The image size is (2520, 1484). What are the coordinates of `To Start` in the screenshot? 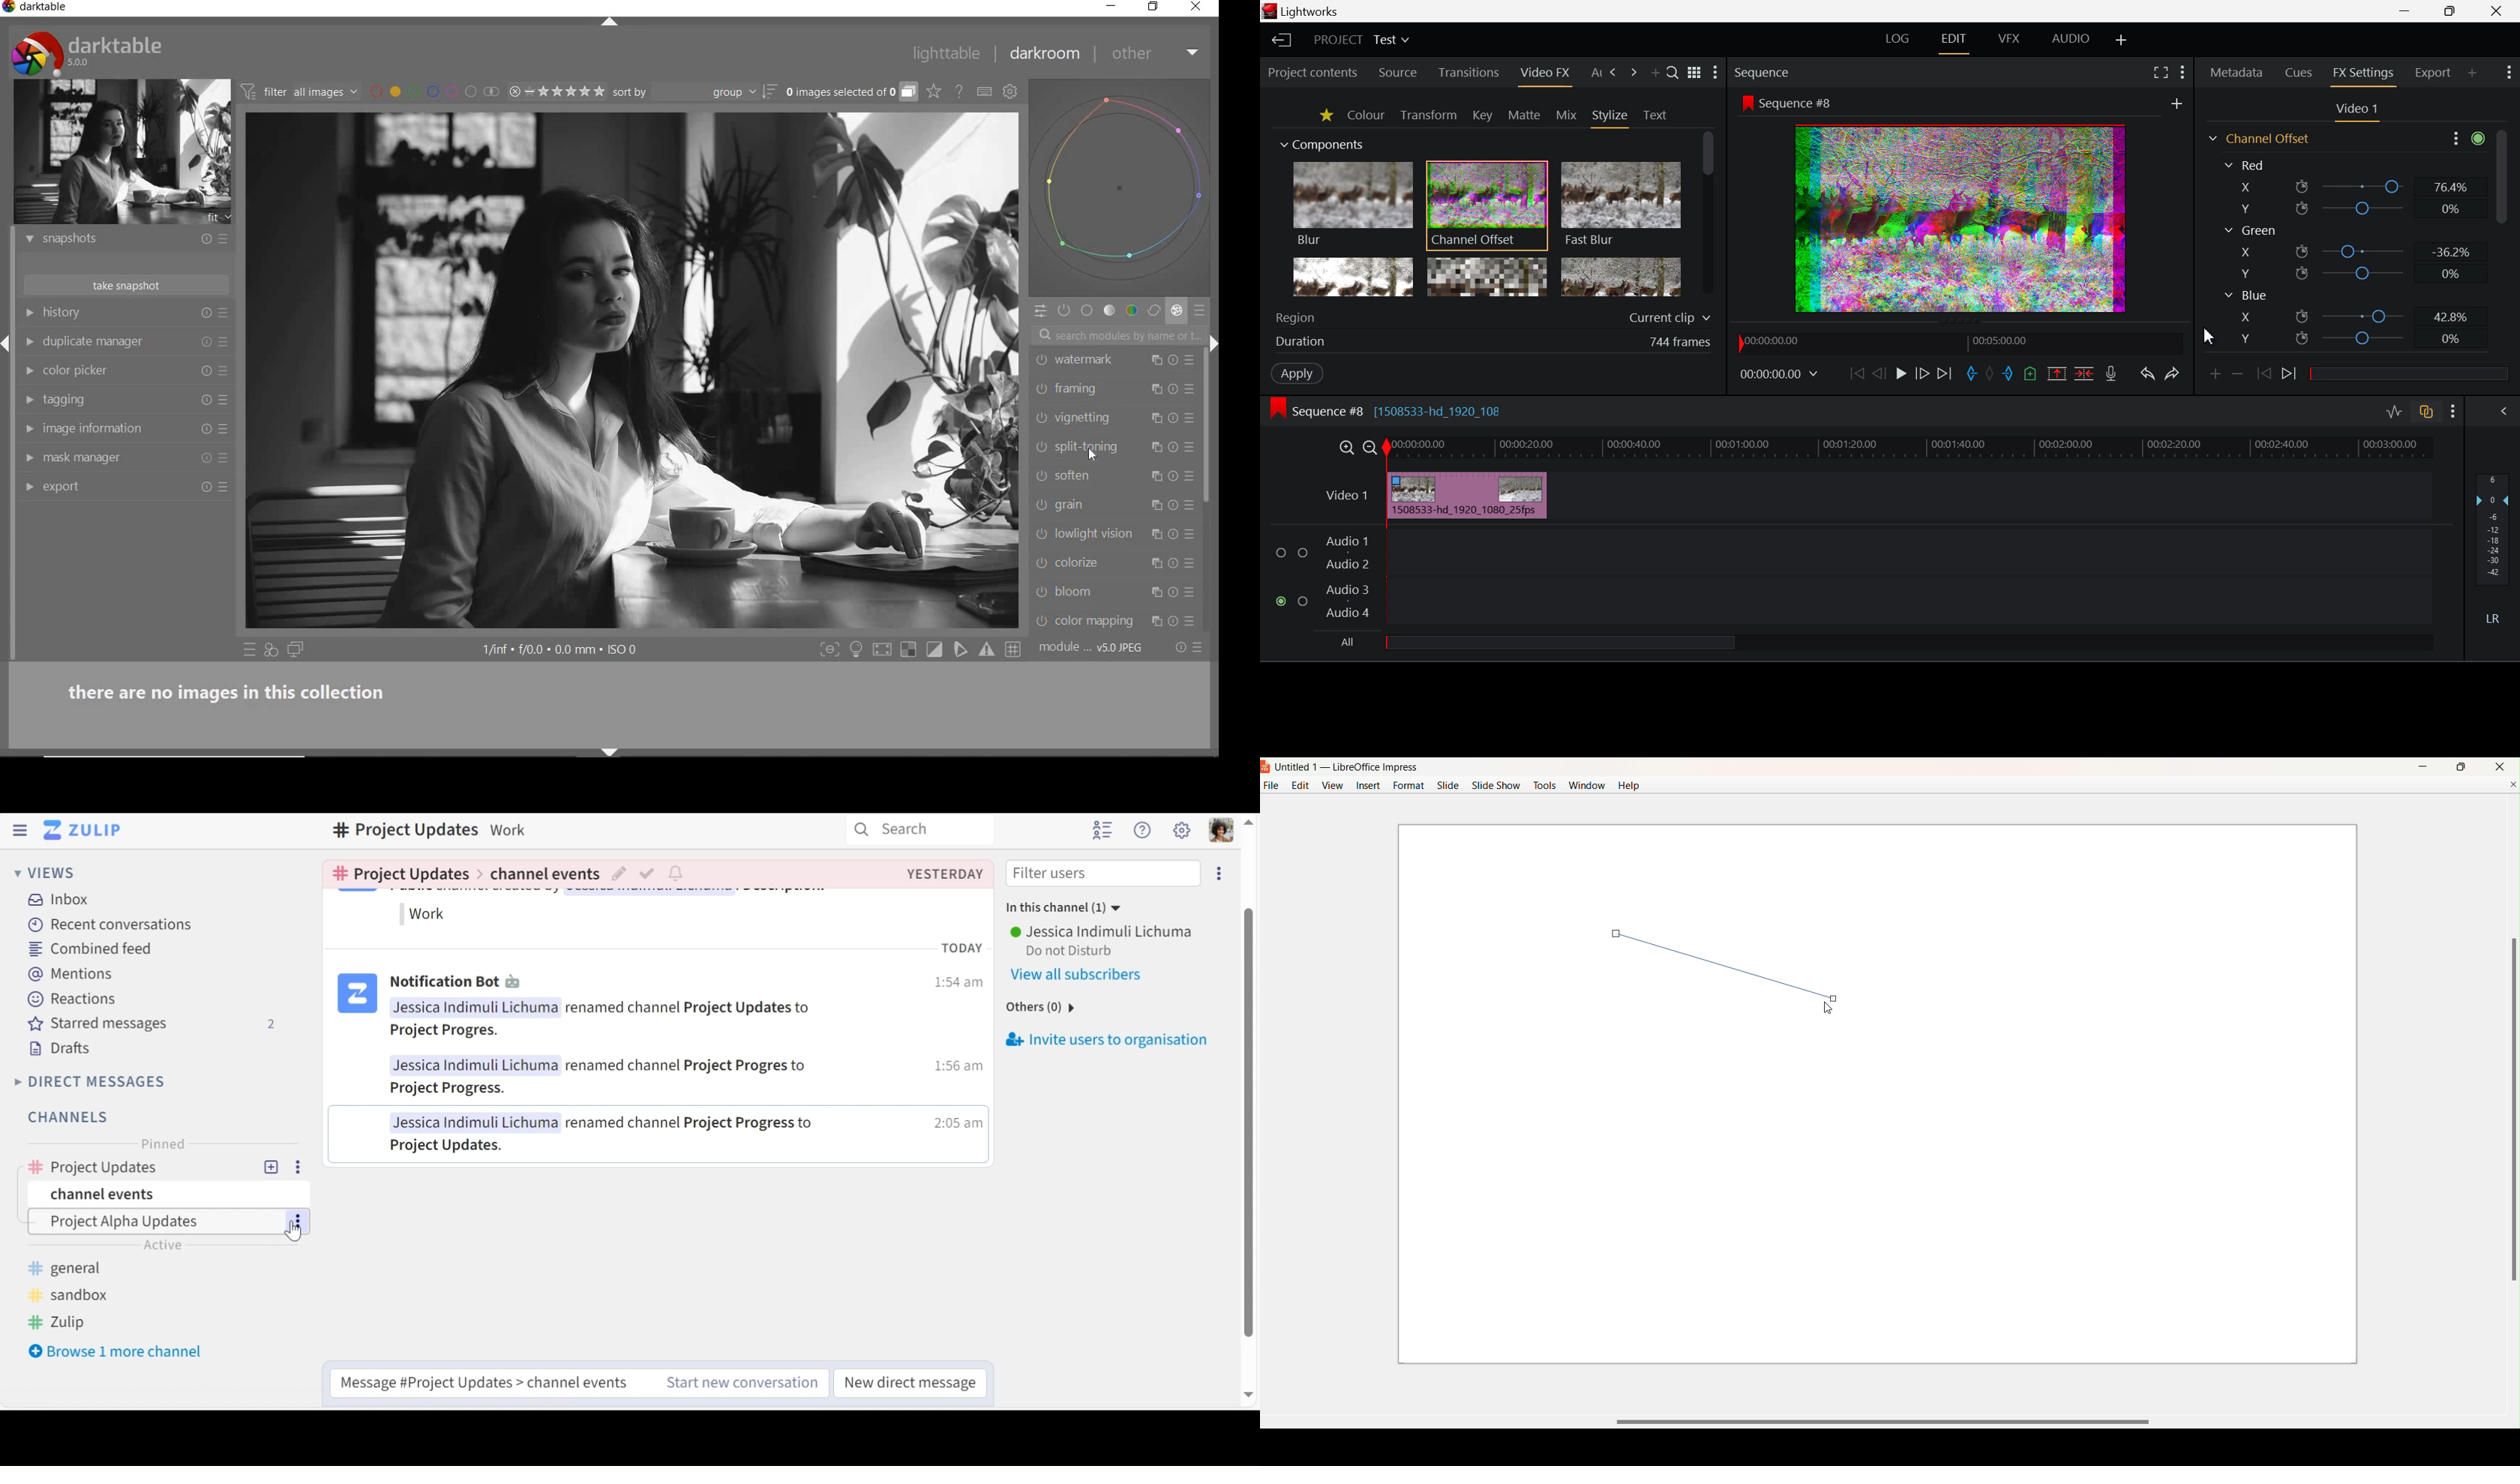 It's located at (1857, 373).